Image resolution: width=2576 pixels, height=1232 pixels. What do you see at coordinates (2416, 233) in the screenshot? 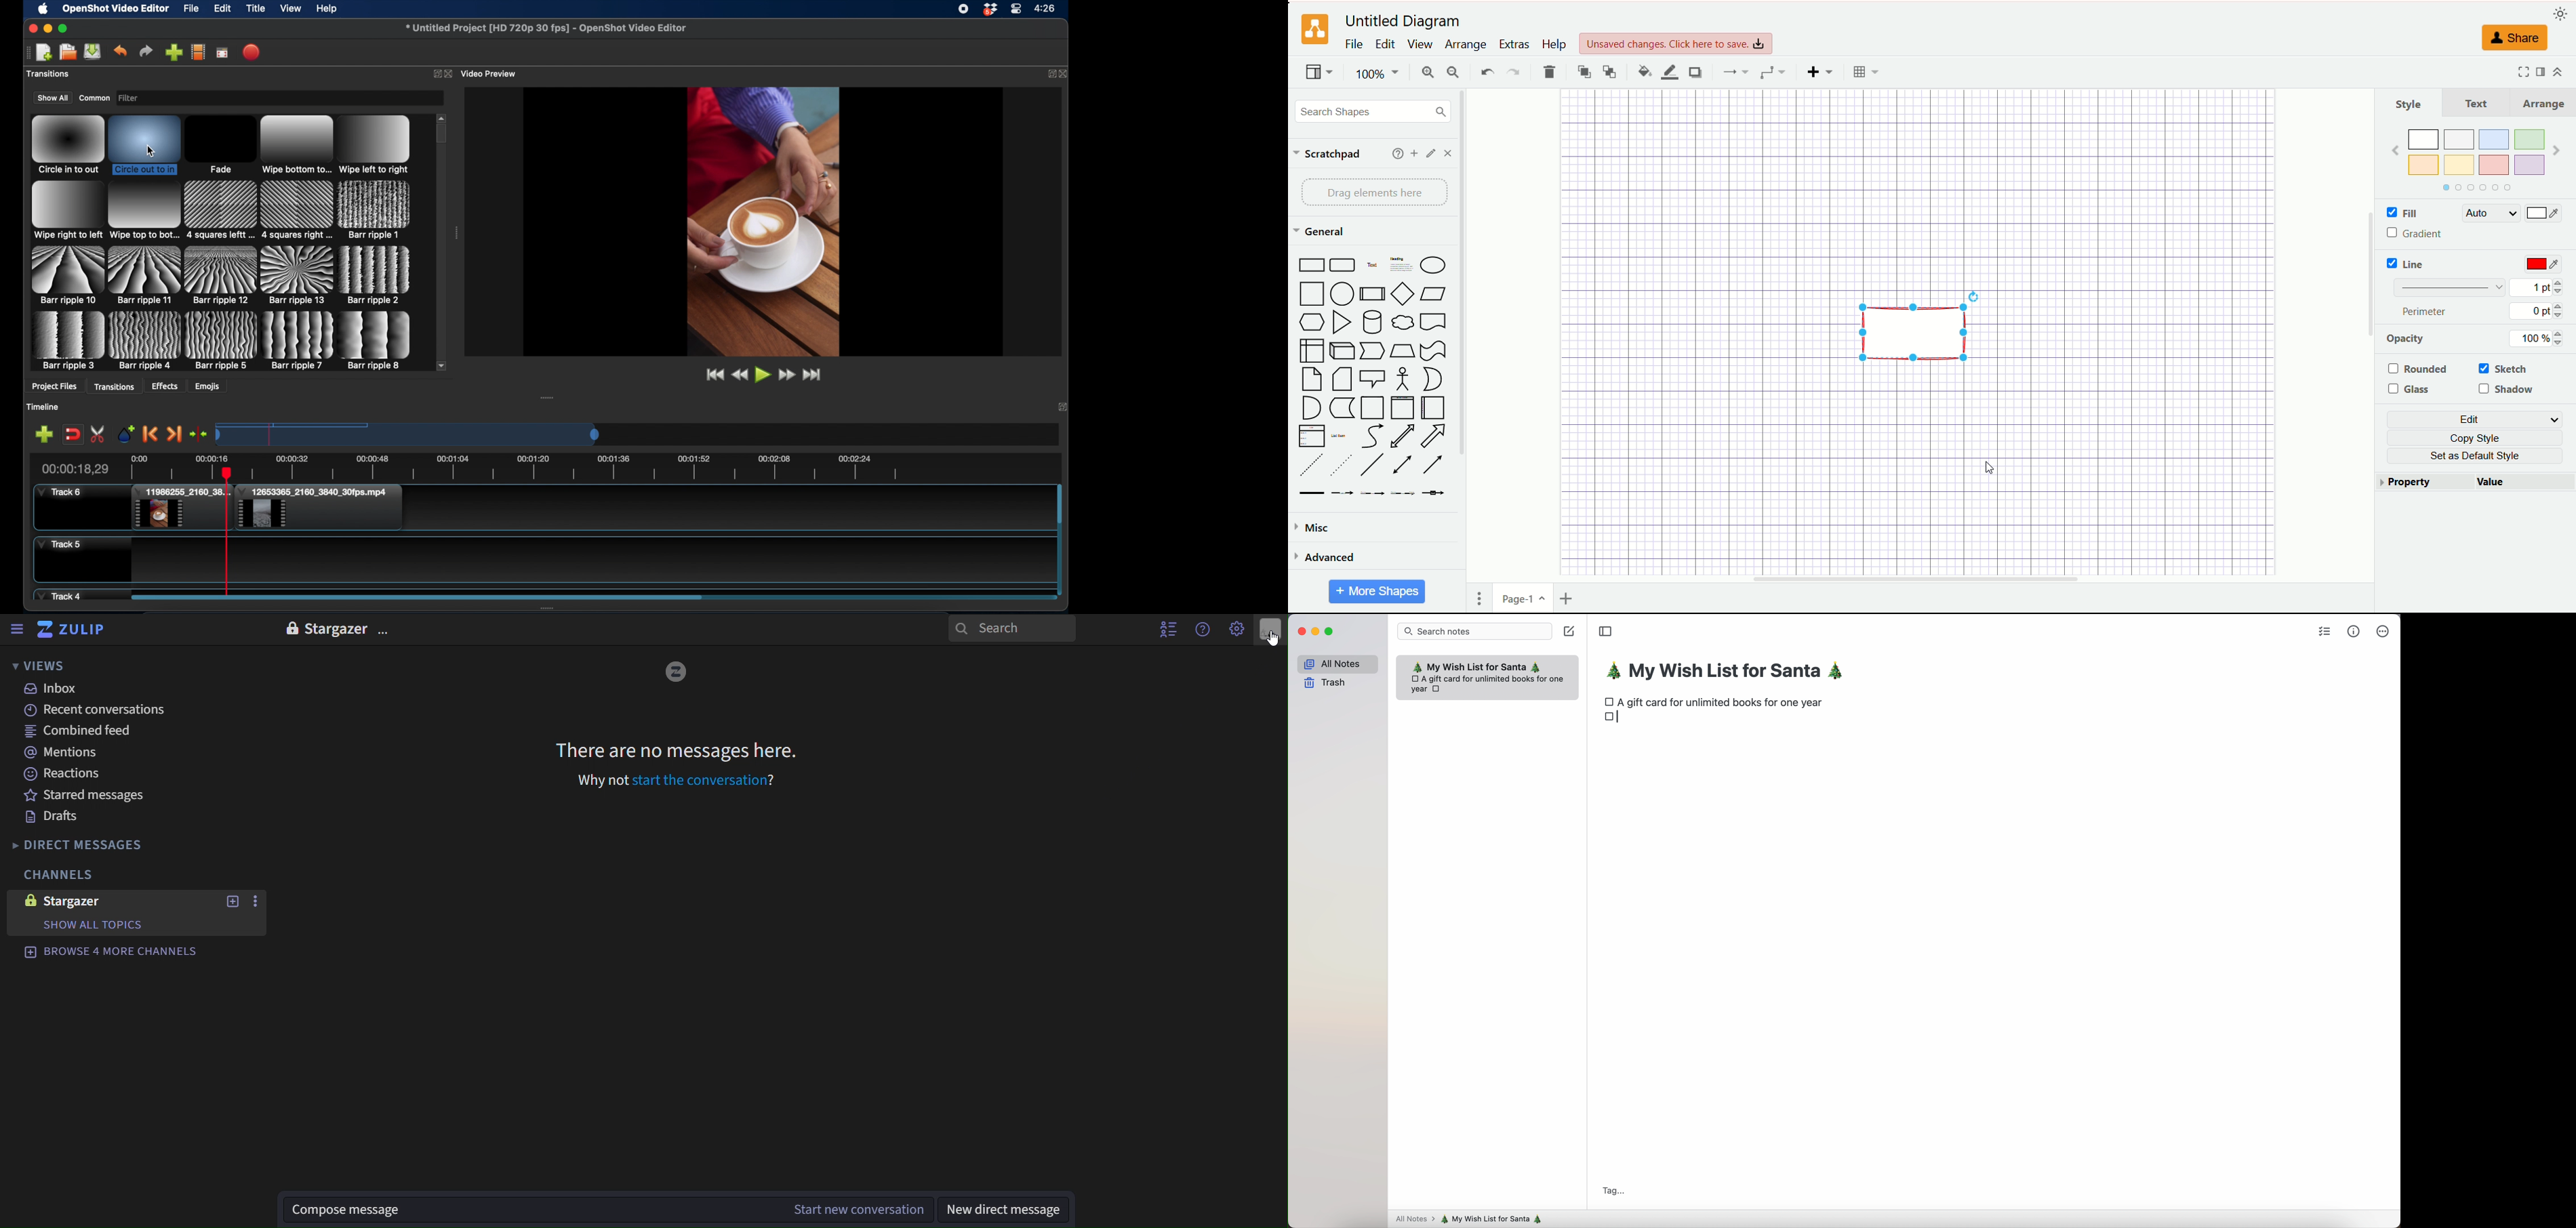
I see `gradient` at bounding box center [2416, 233].